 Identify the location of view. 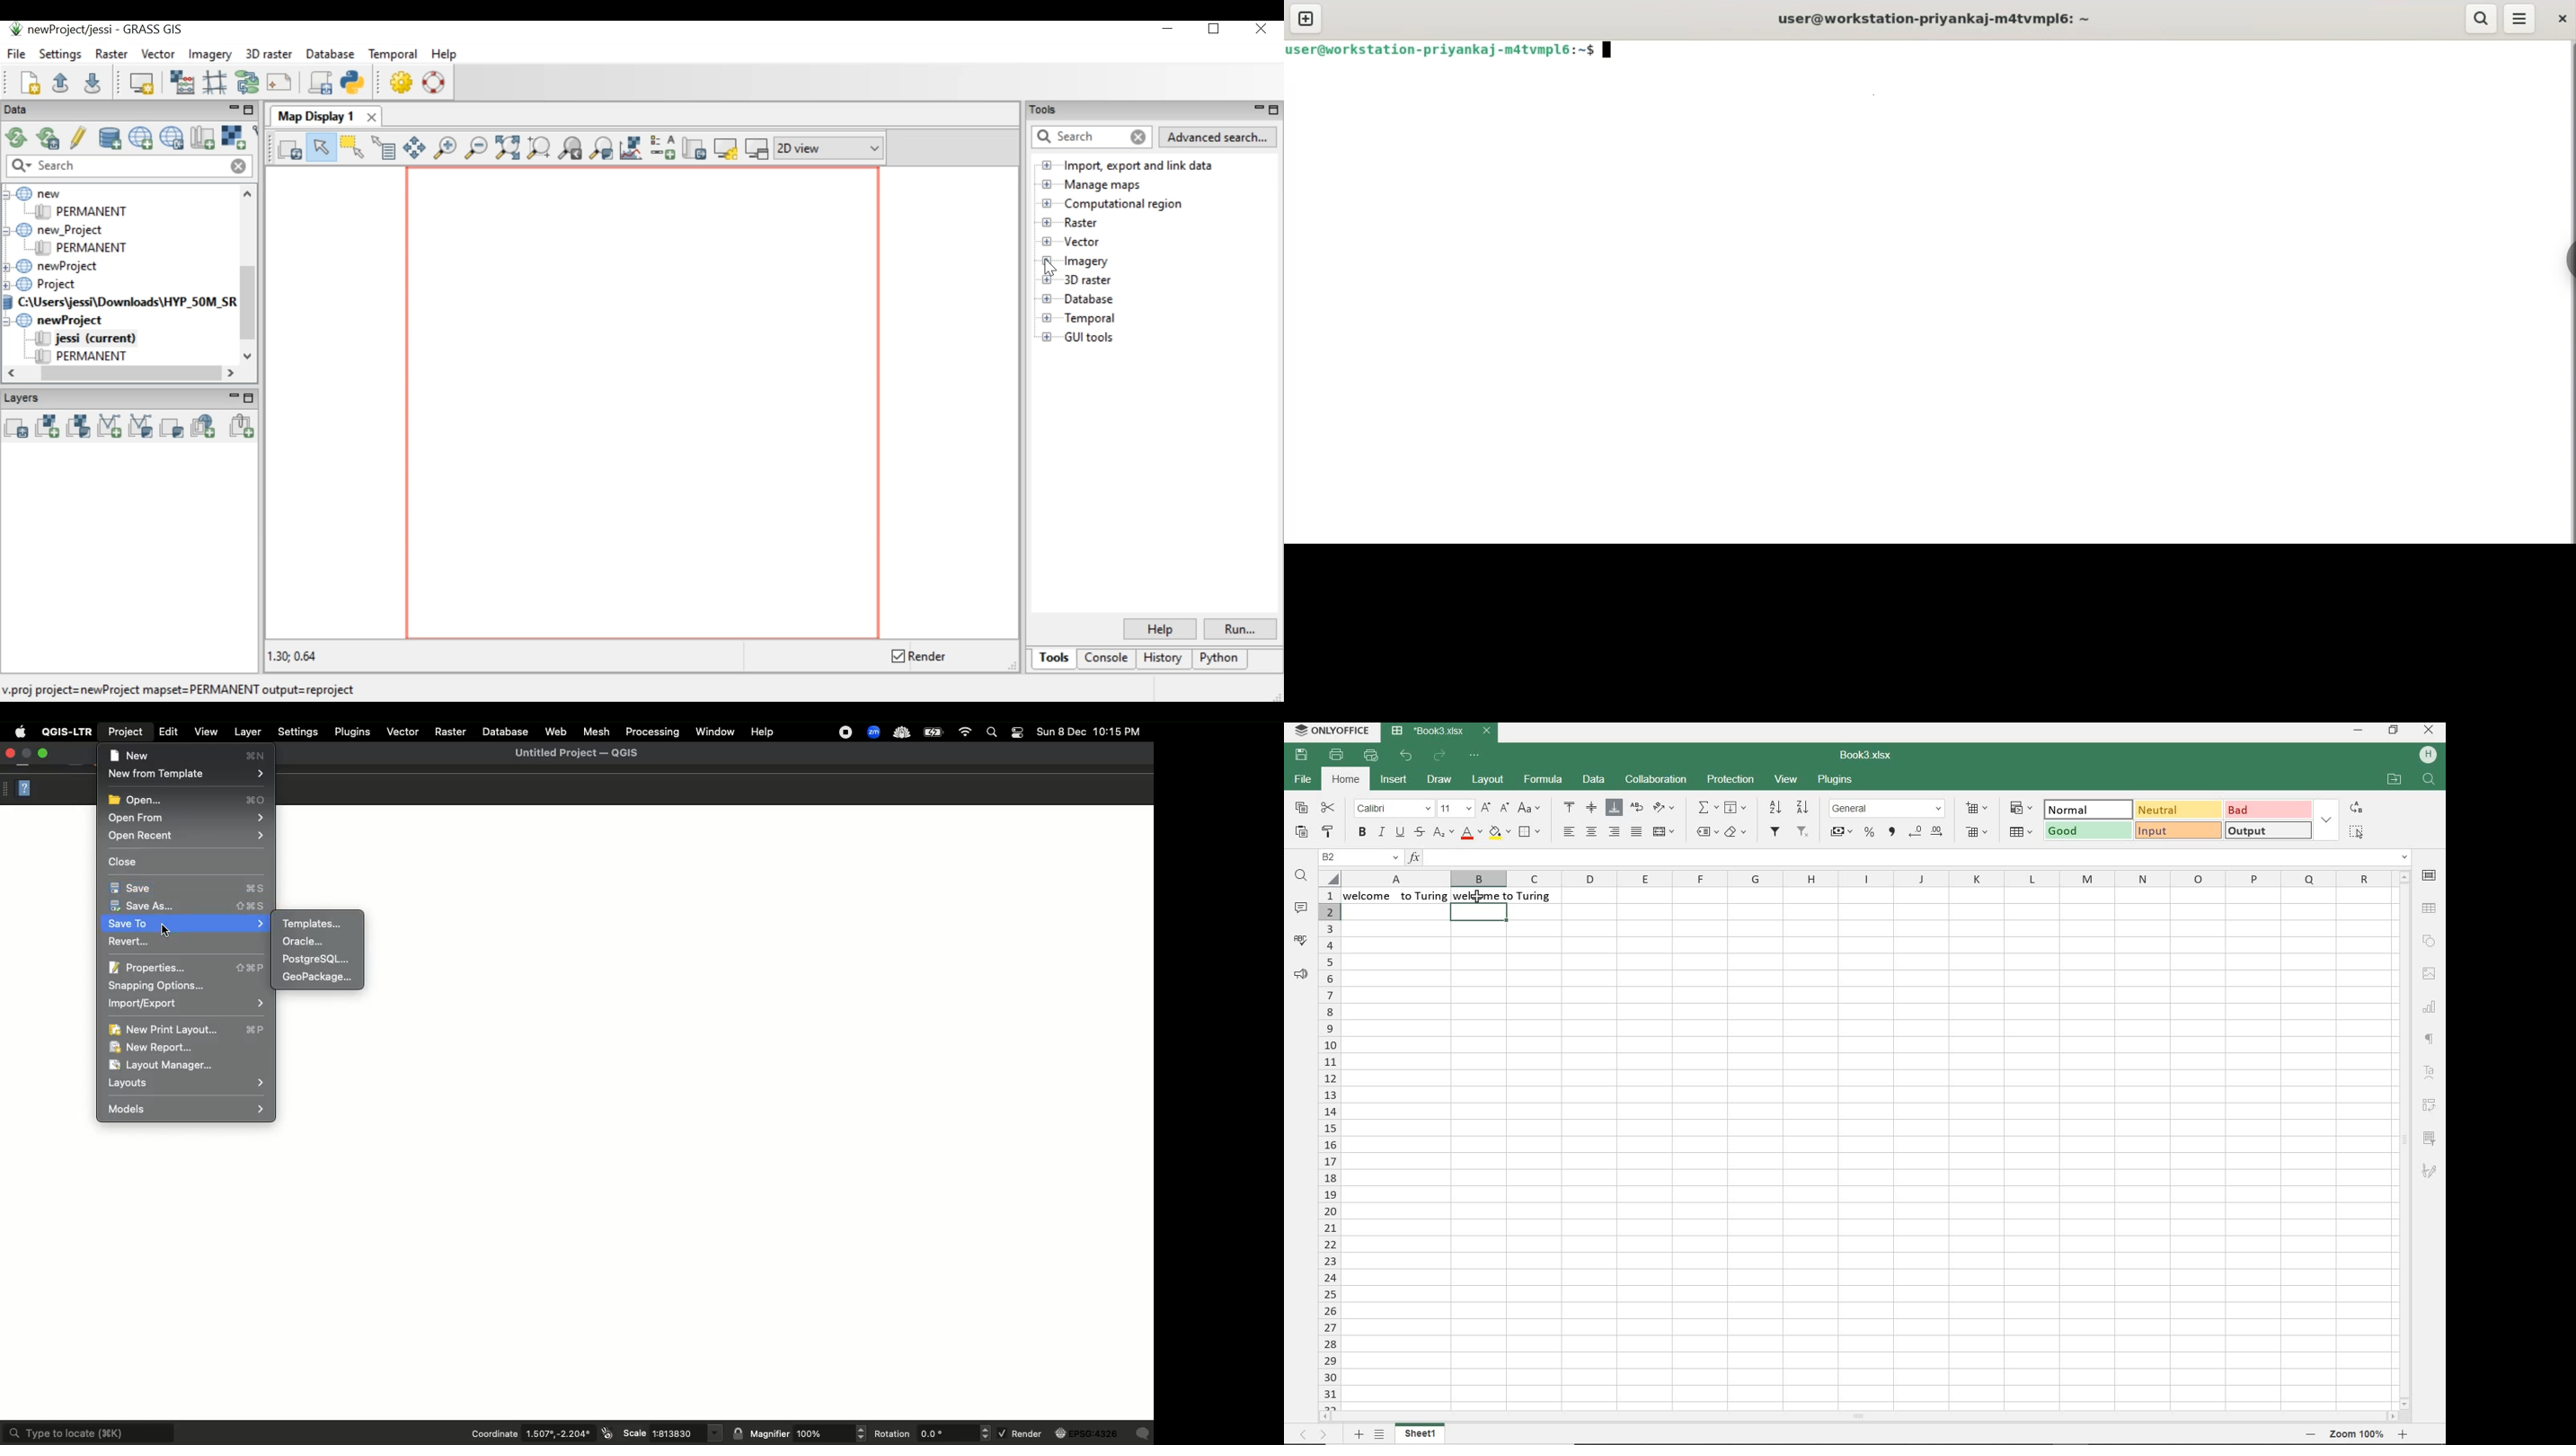
(1788, 781).